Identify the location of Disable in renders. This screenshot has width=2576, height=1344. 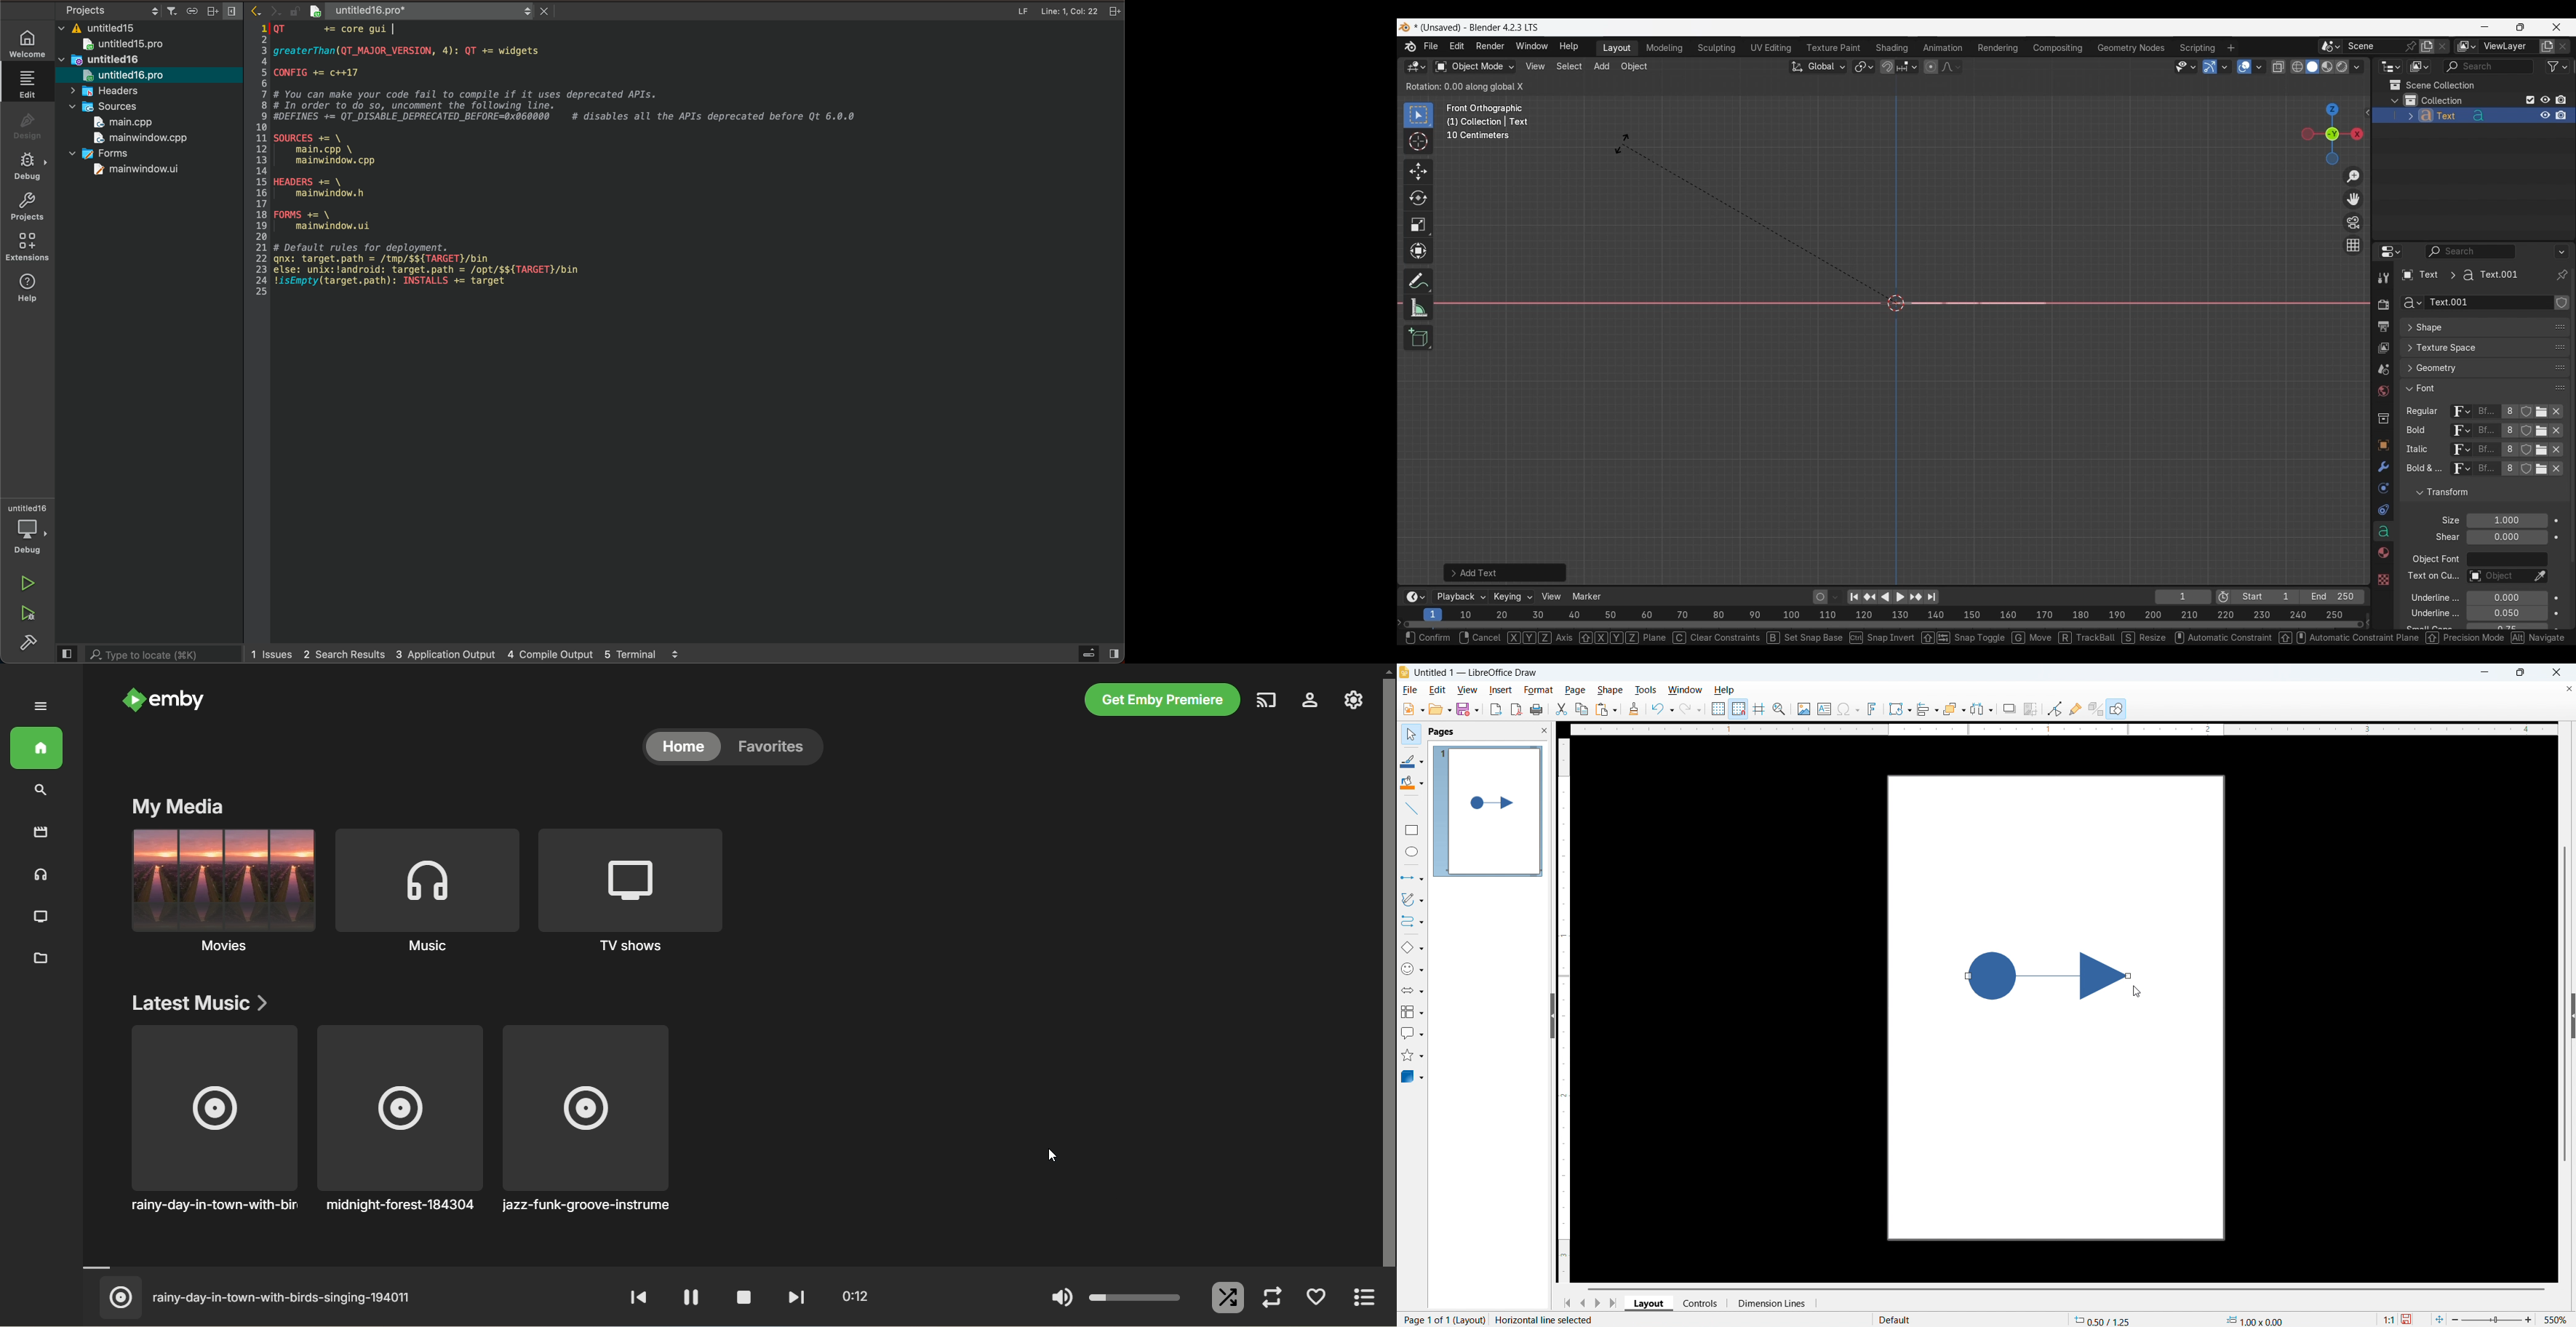
(2561, 100).